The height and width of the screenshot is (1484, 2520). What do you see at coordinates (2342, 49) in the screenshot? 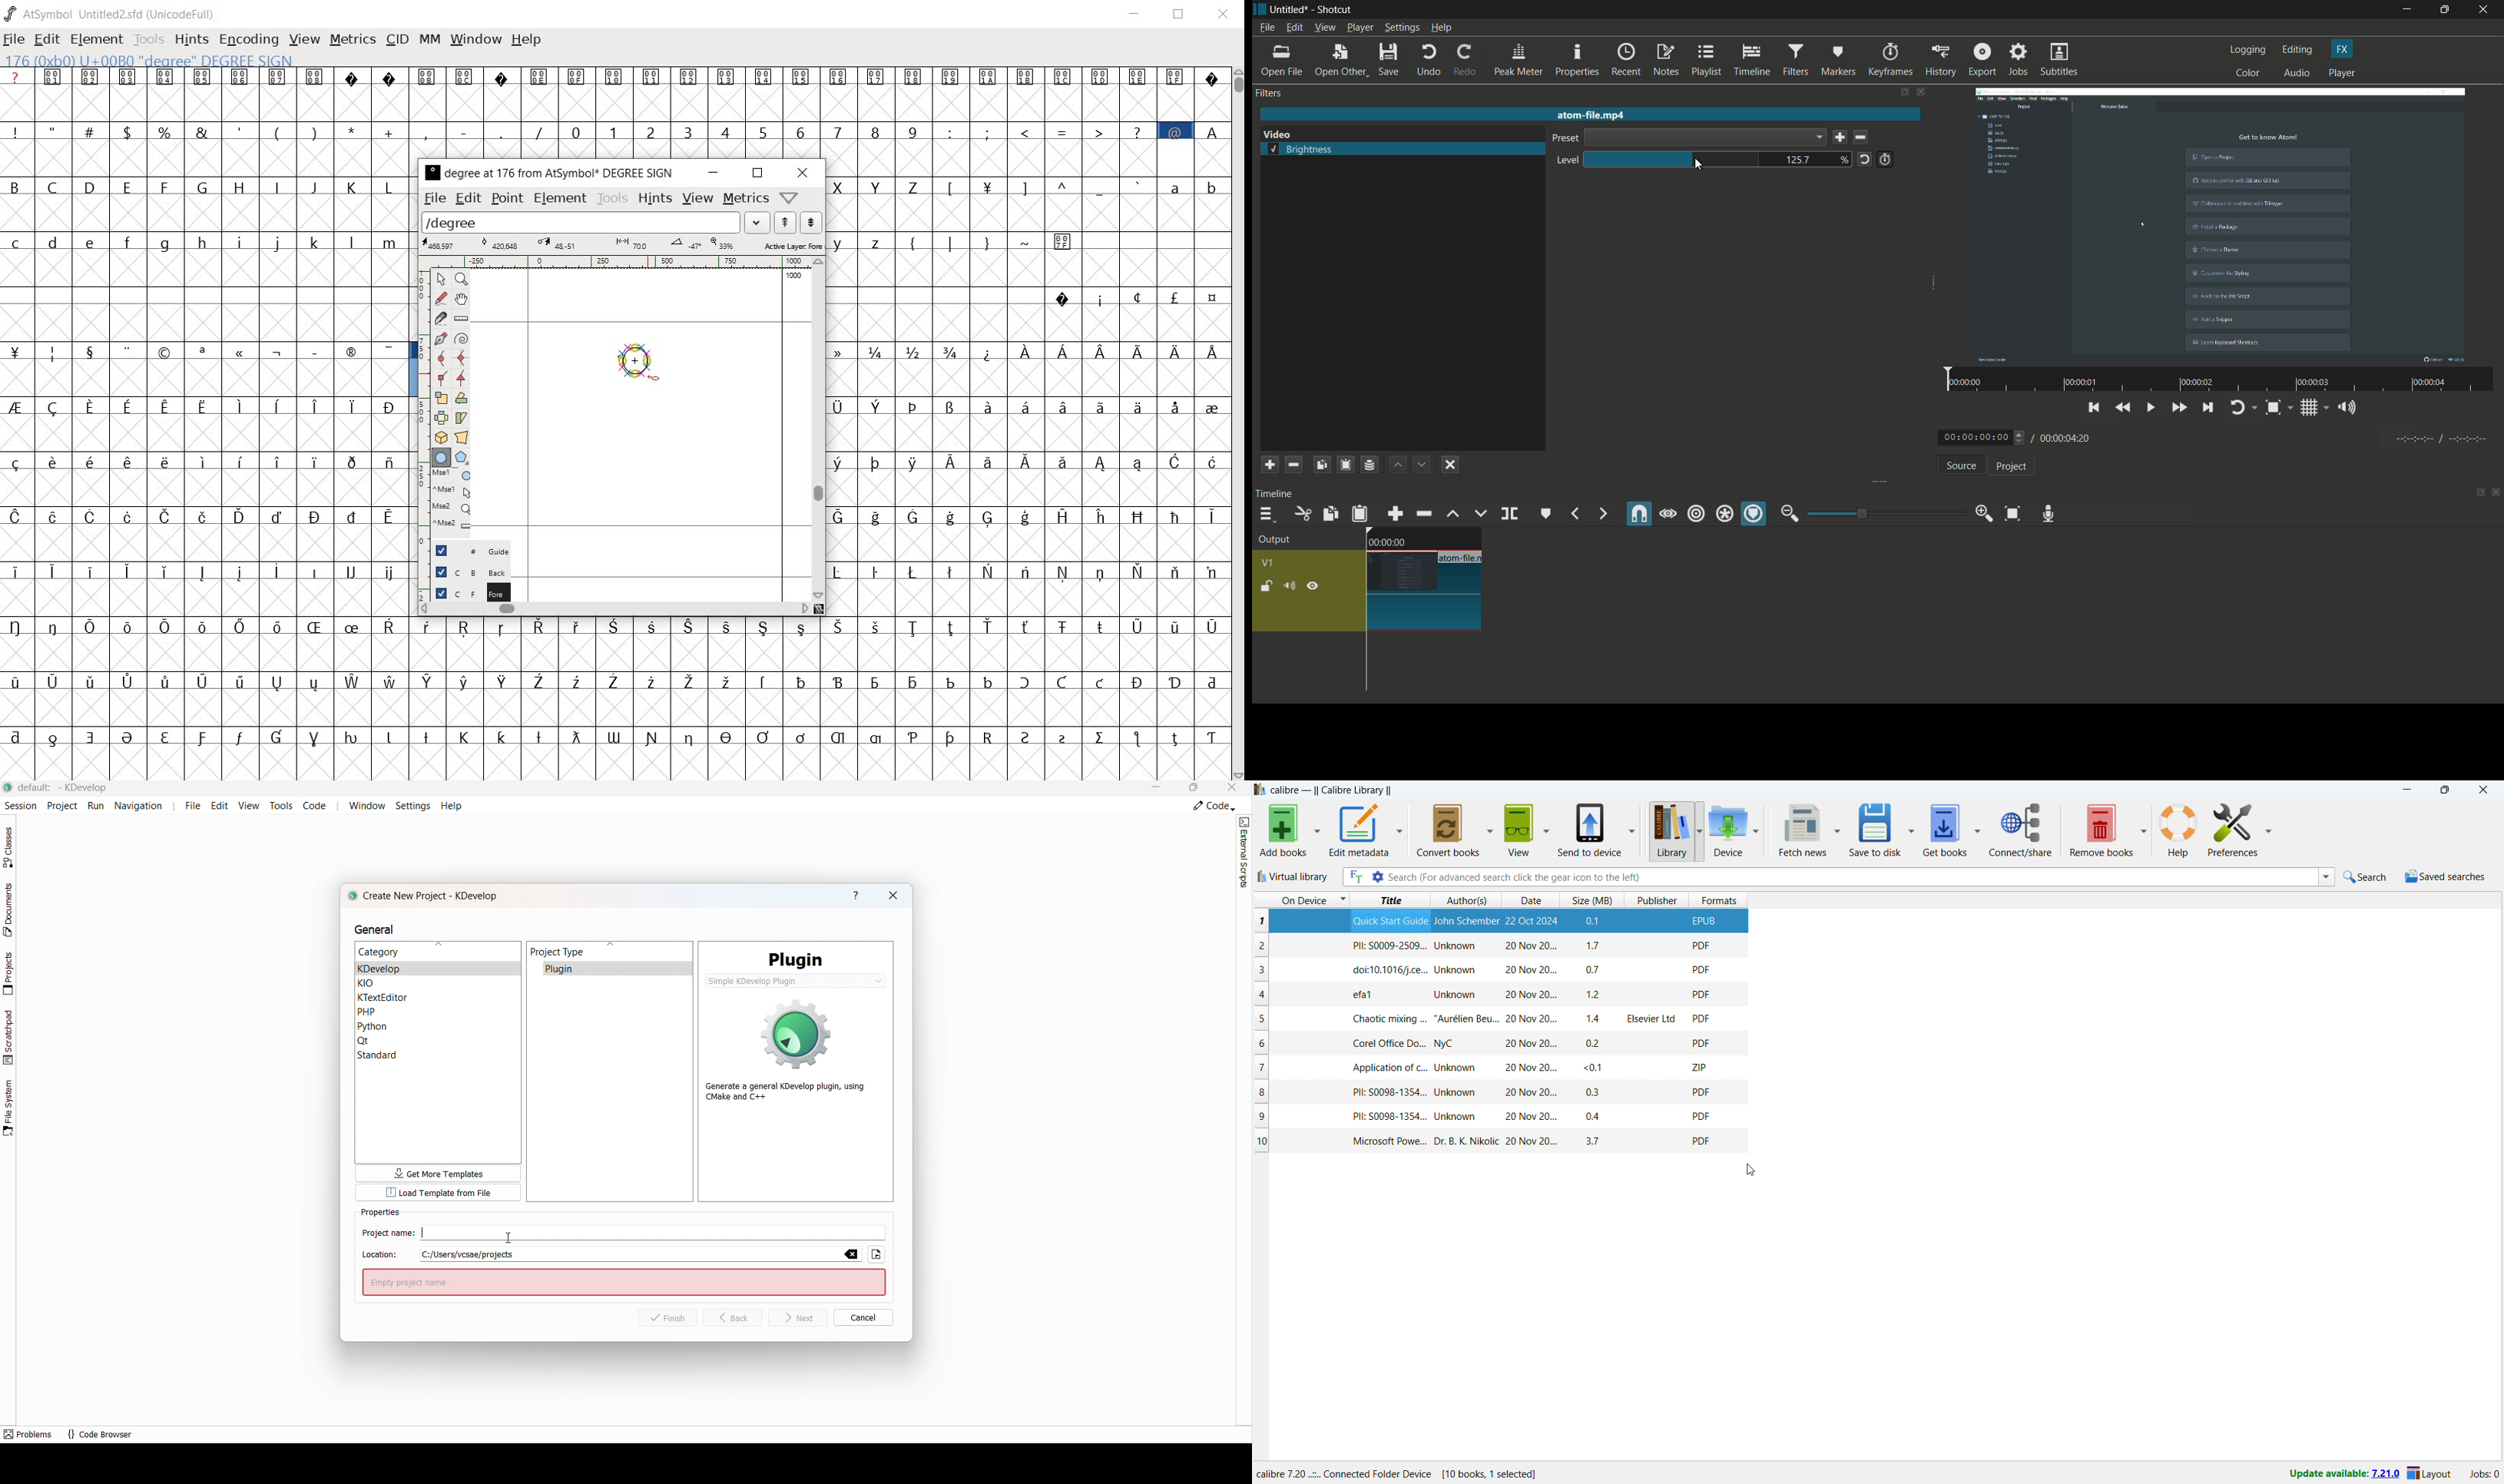
I see `fx` at bounding box center [2342, 49].